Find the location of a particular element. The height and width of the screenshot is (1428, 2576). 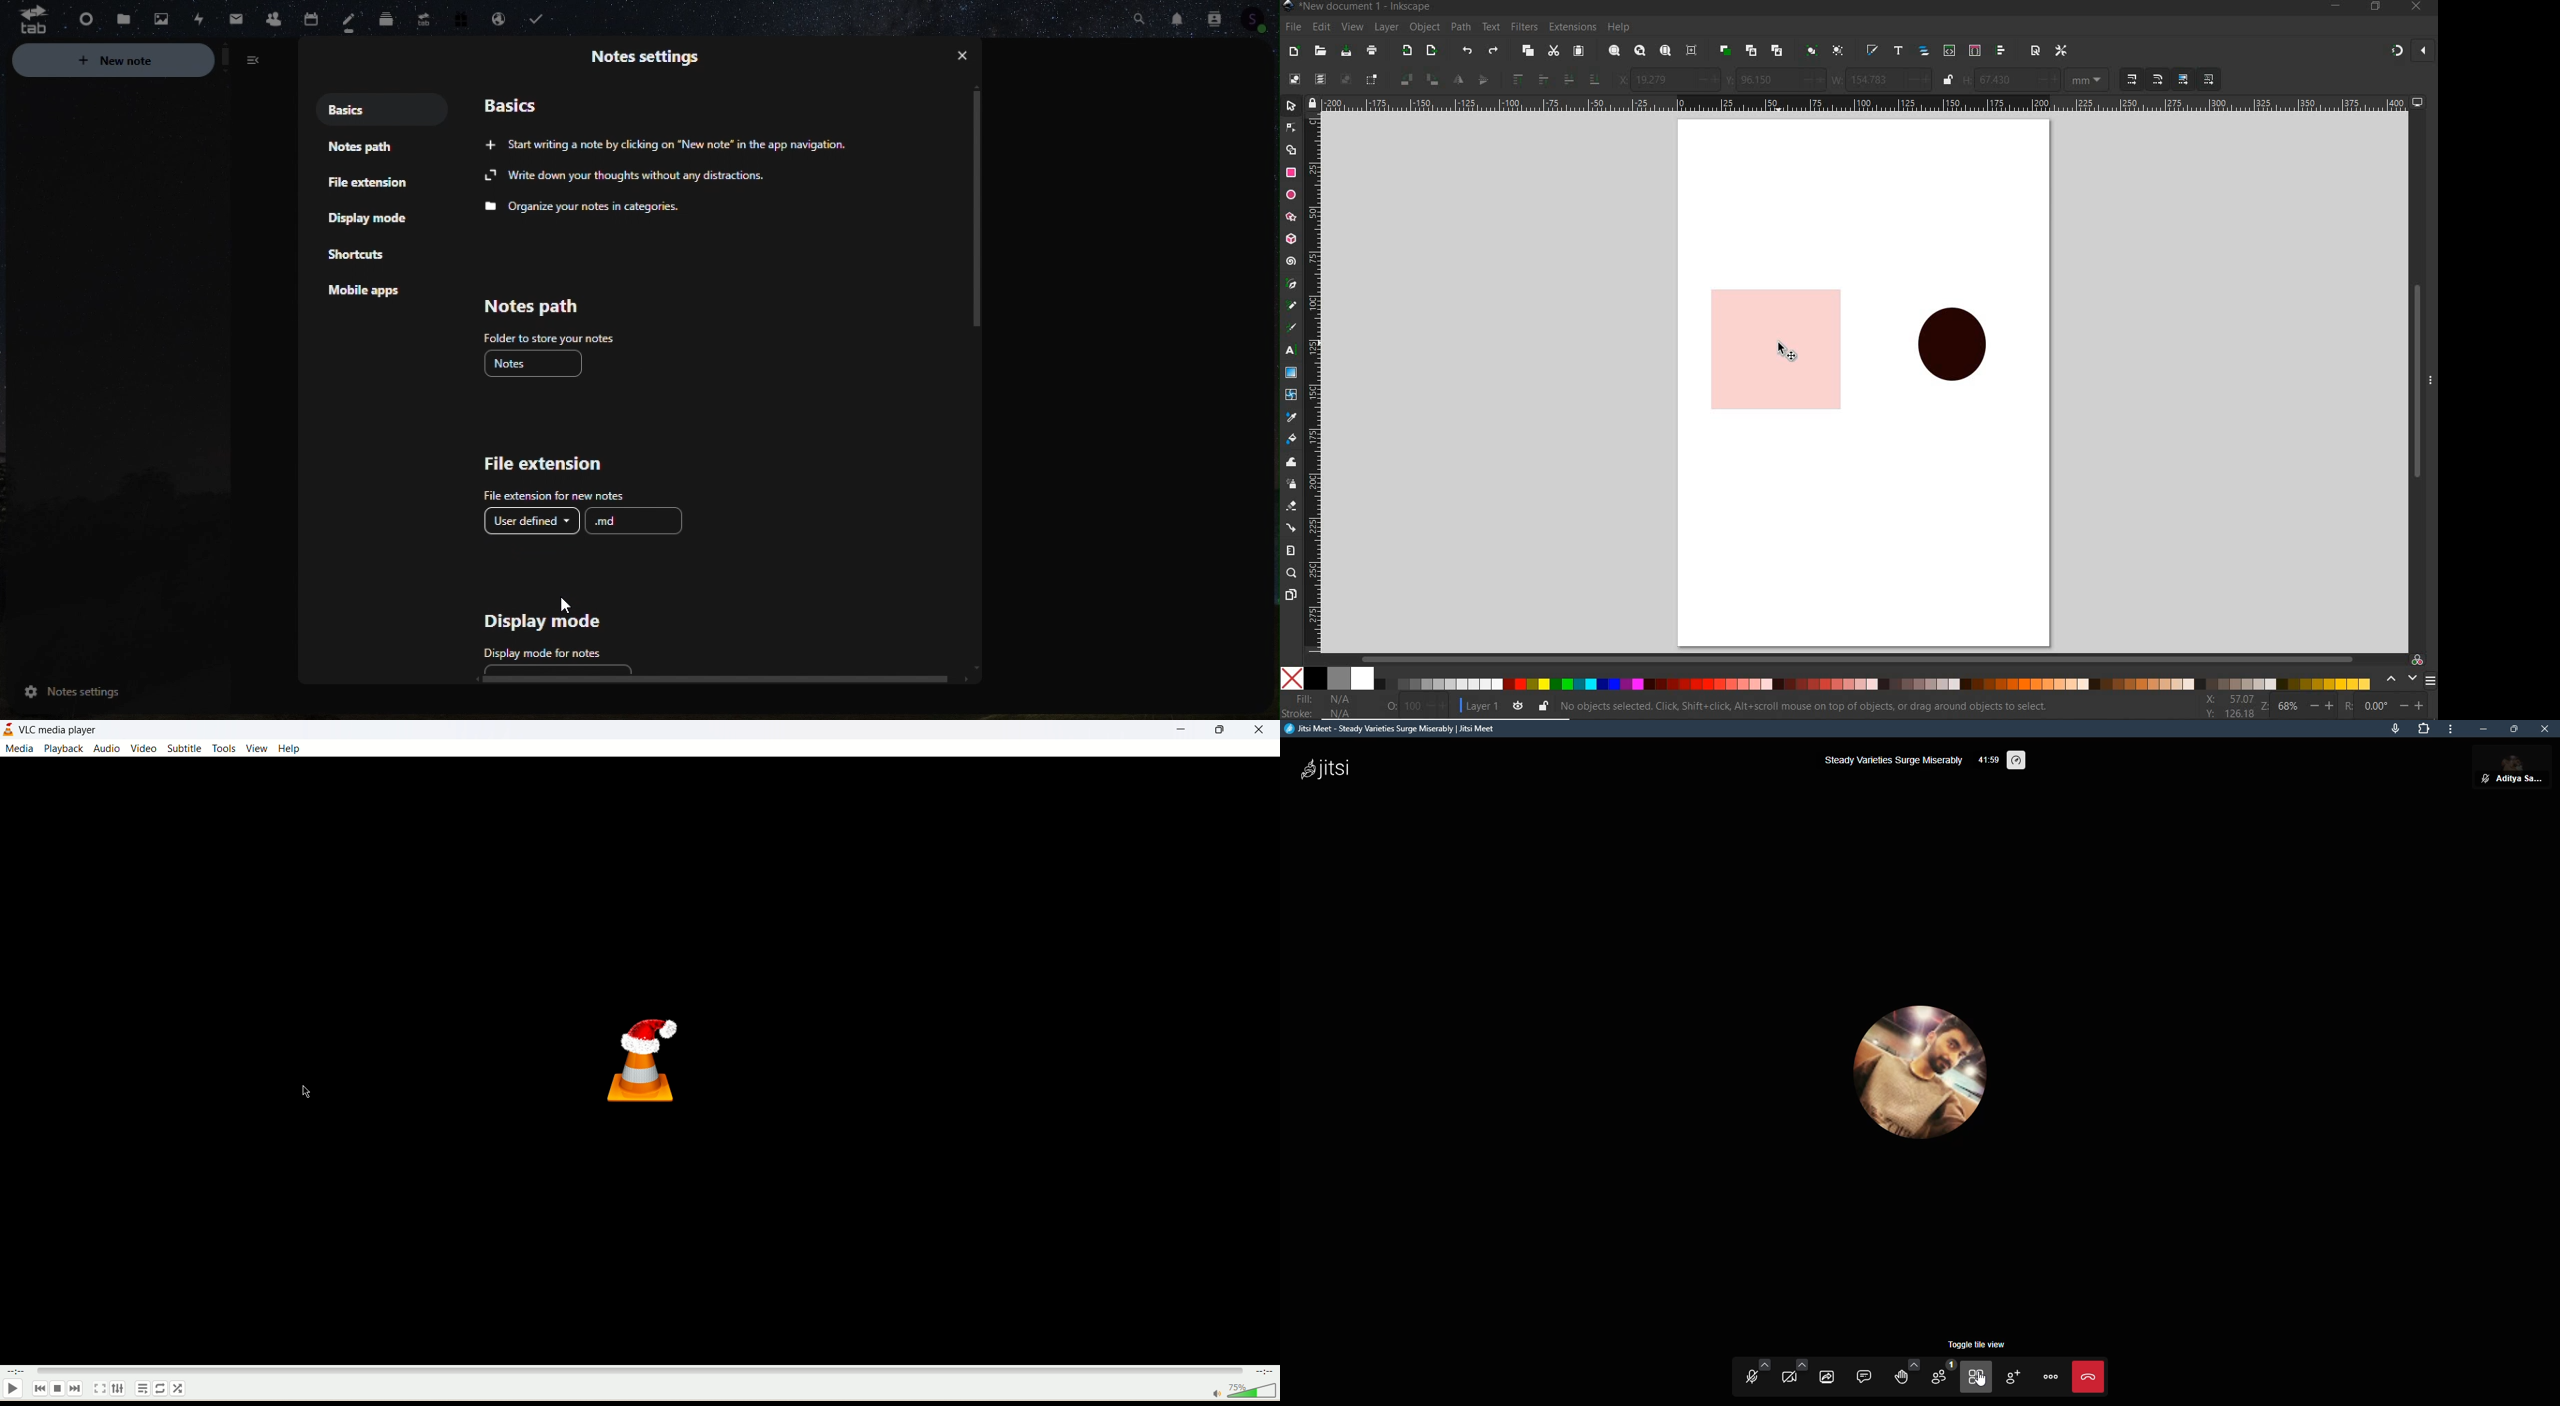

gradient tool is located at coordinates (1292, 372).